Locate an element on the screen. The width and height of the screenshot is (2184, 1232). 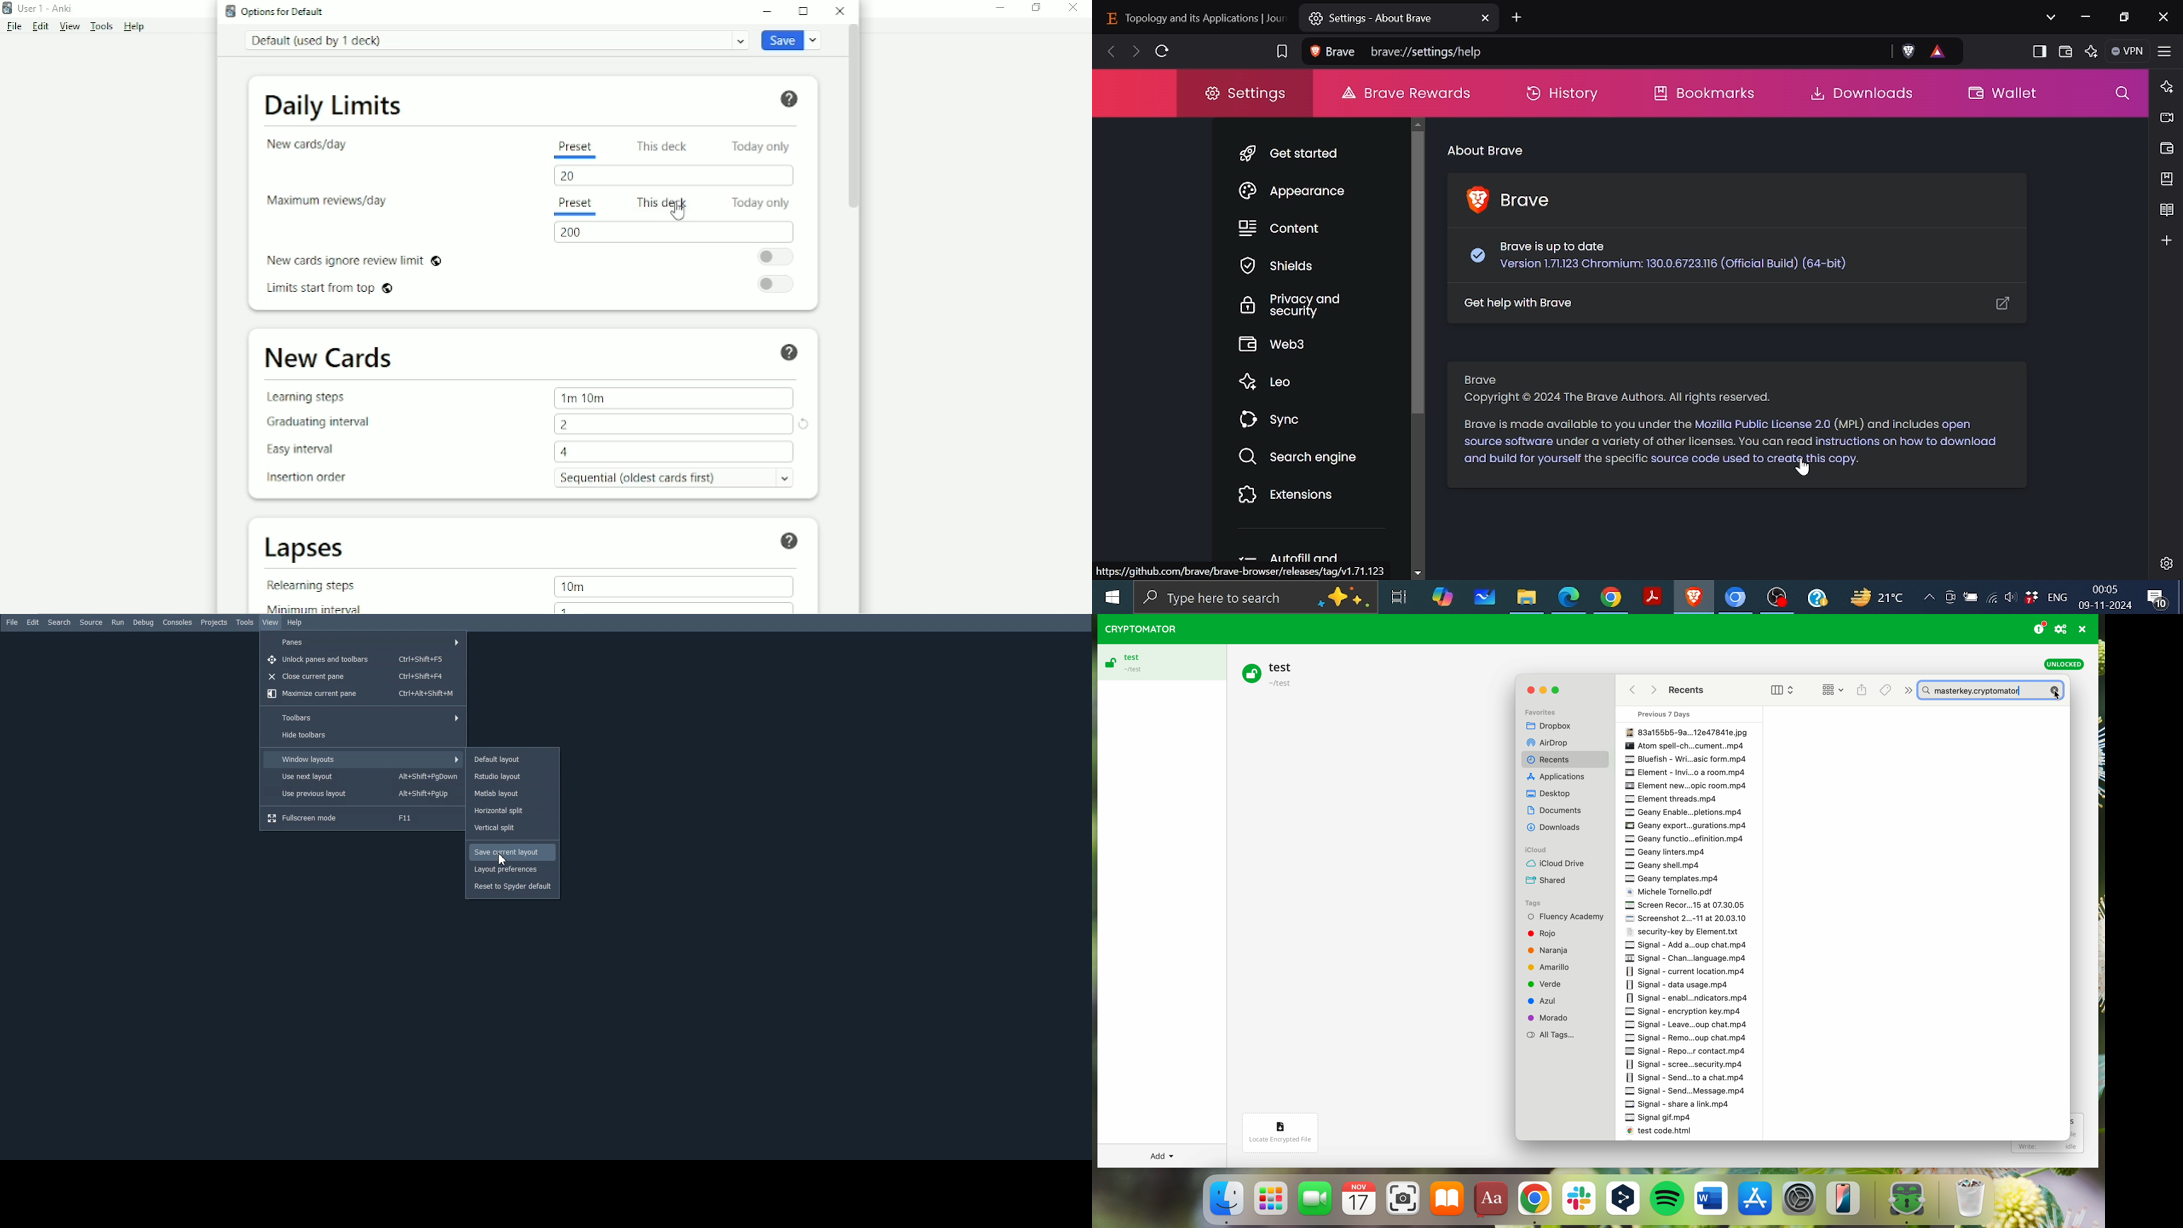
Help is located at coordinates (136, 27).